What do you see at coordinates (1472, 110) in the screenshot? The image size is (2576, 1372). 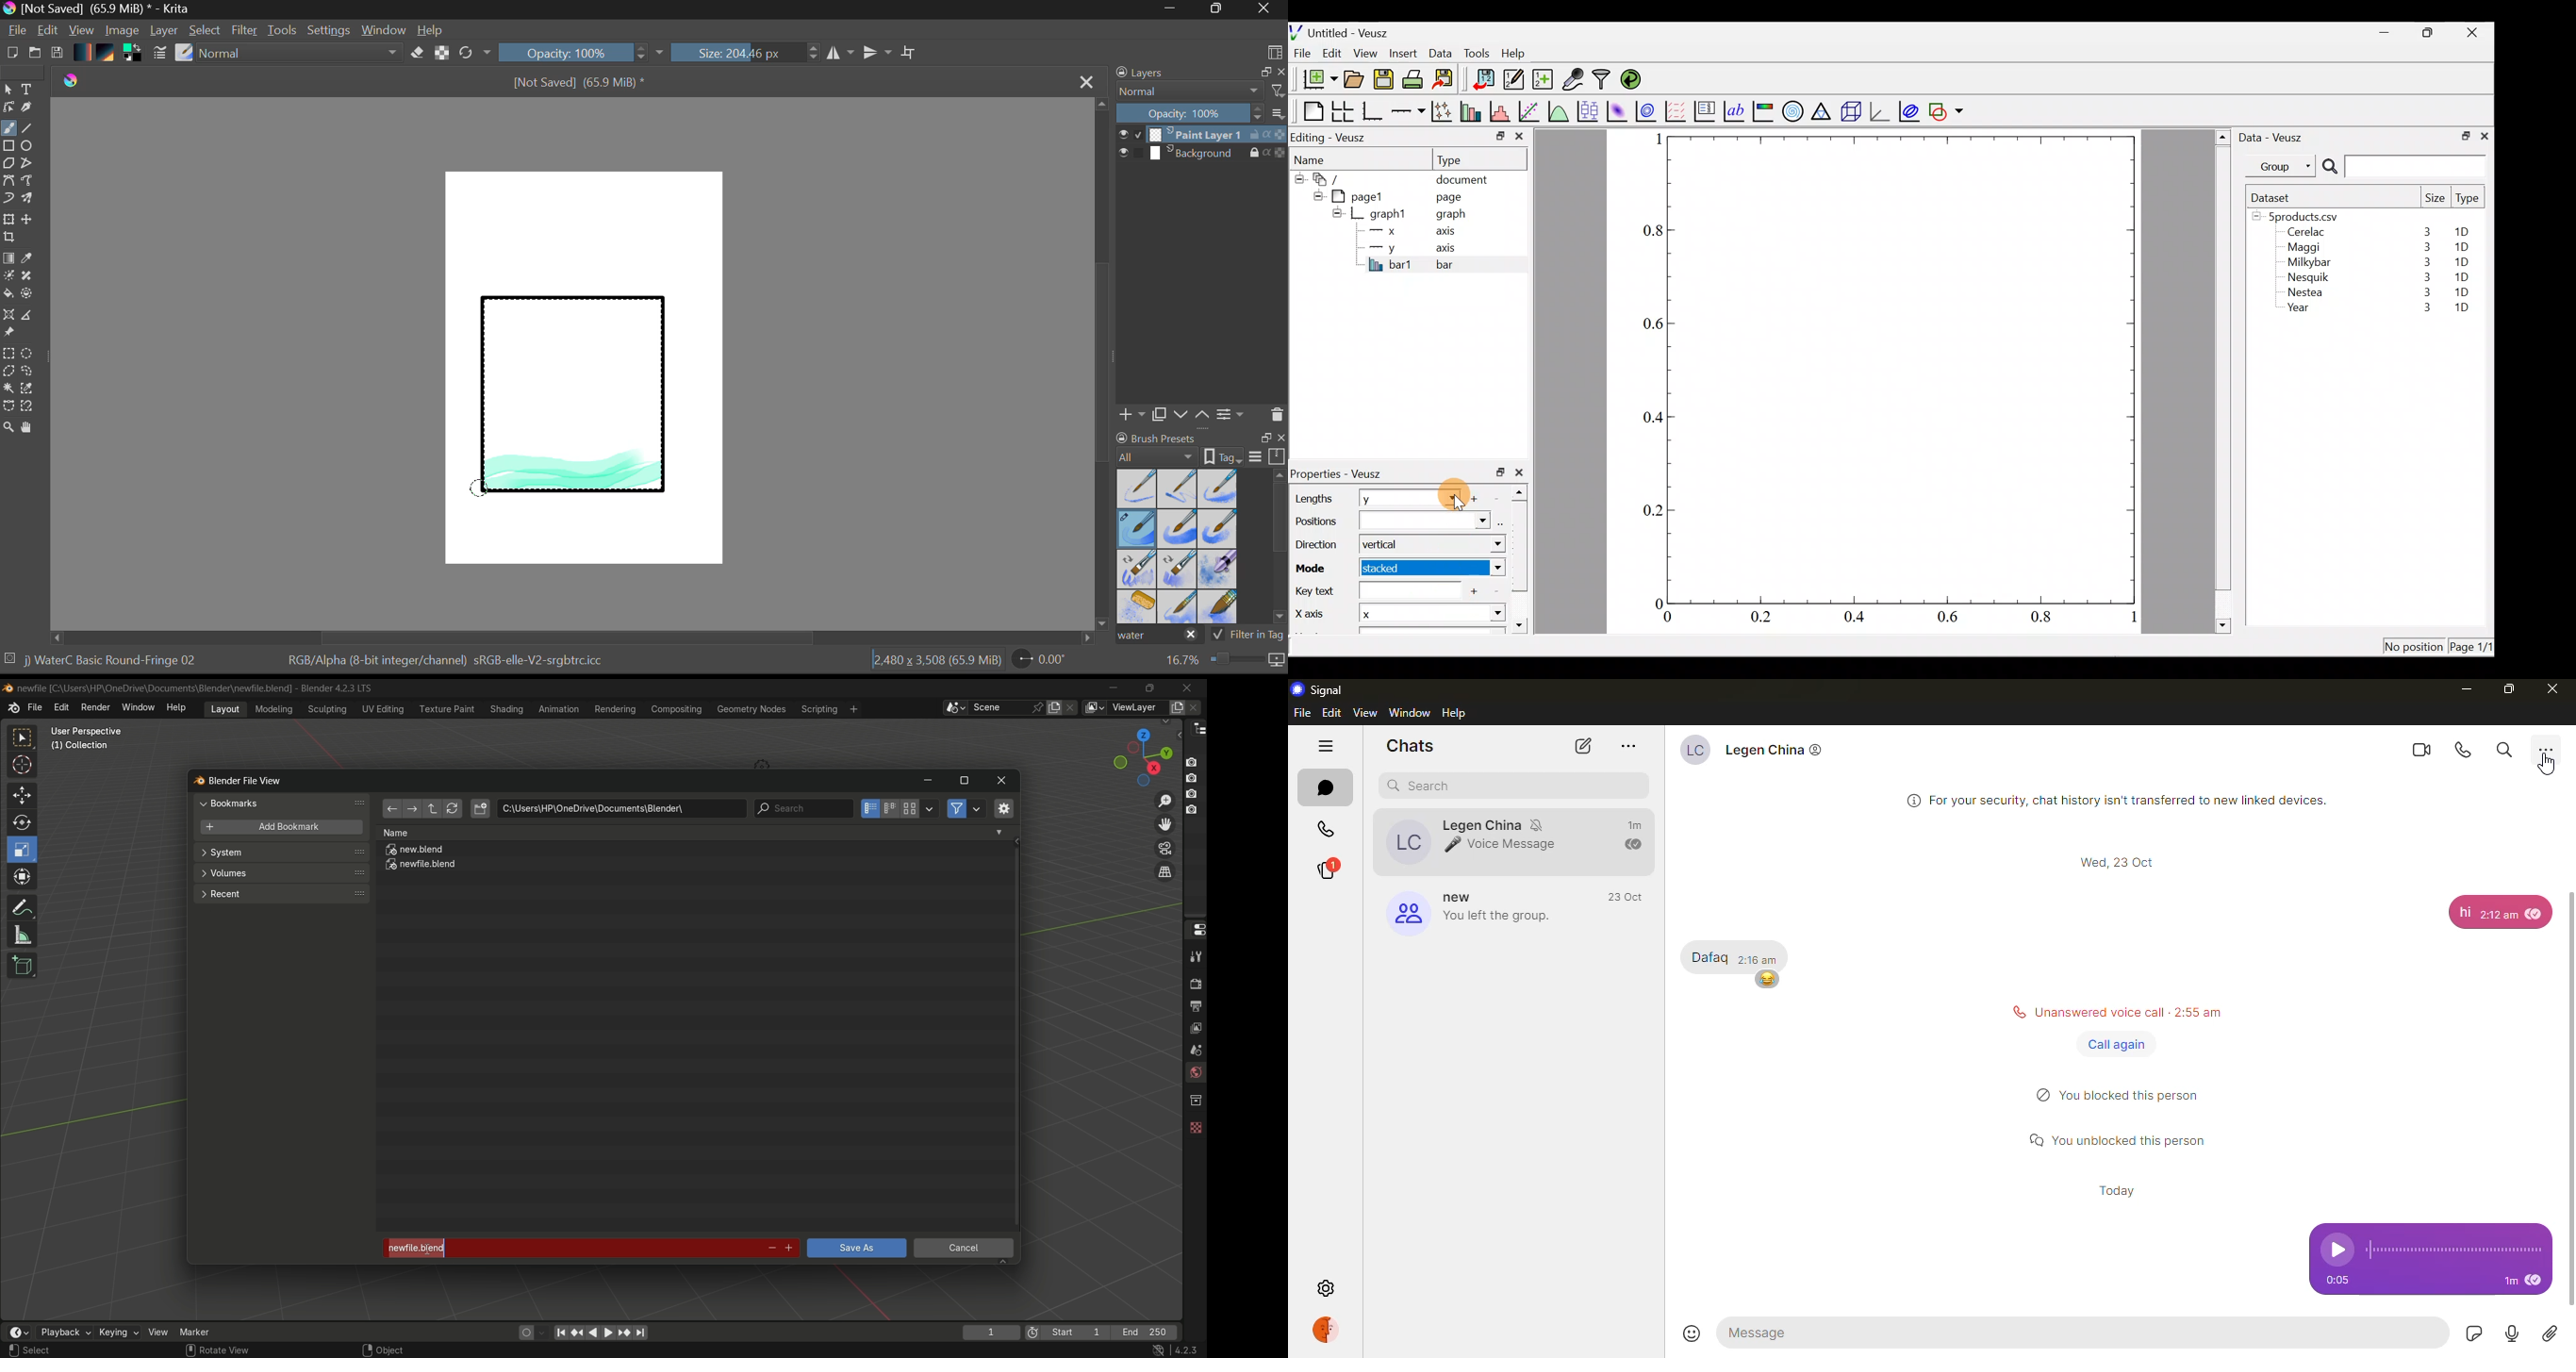 I see `Plot bar charts` at bounding box center [1472, 110].